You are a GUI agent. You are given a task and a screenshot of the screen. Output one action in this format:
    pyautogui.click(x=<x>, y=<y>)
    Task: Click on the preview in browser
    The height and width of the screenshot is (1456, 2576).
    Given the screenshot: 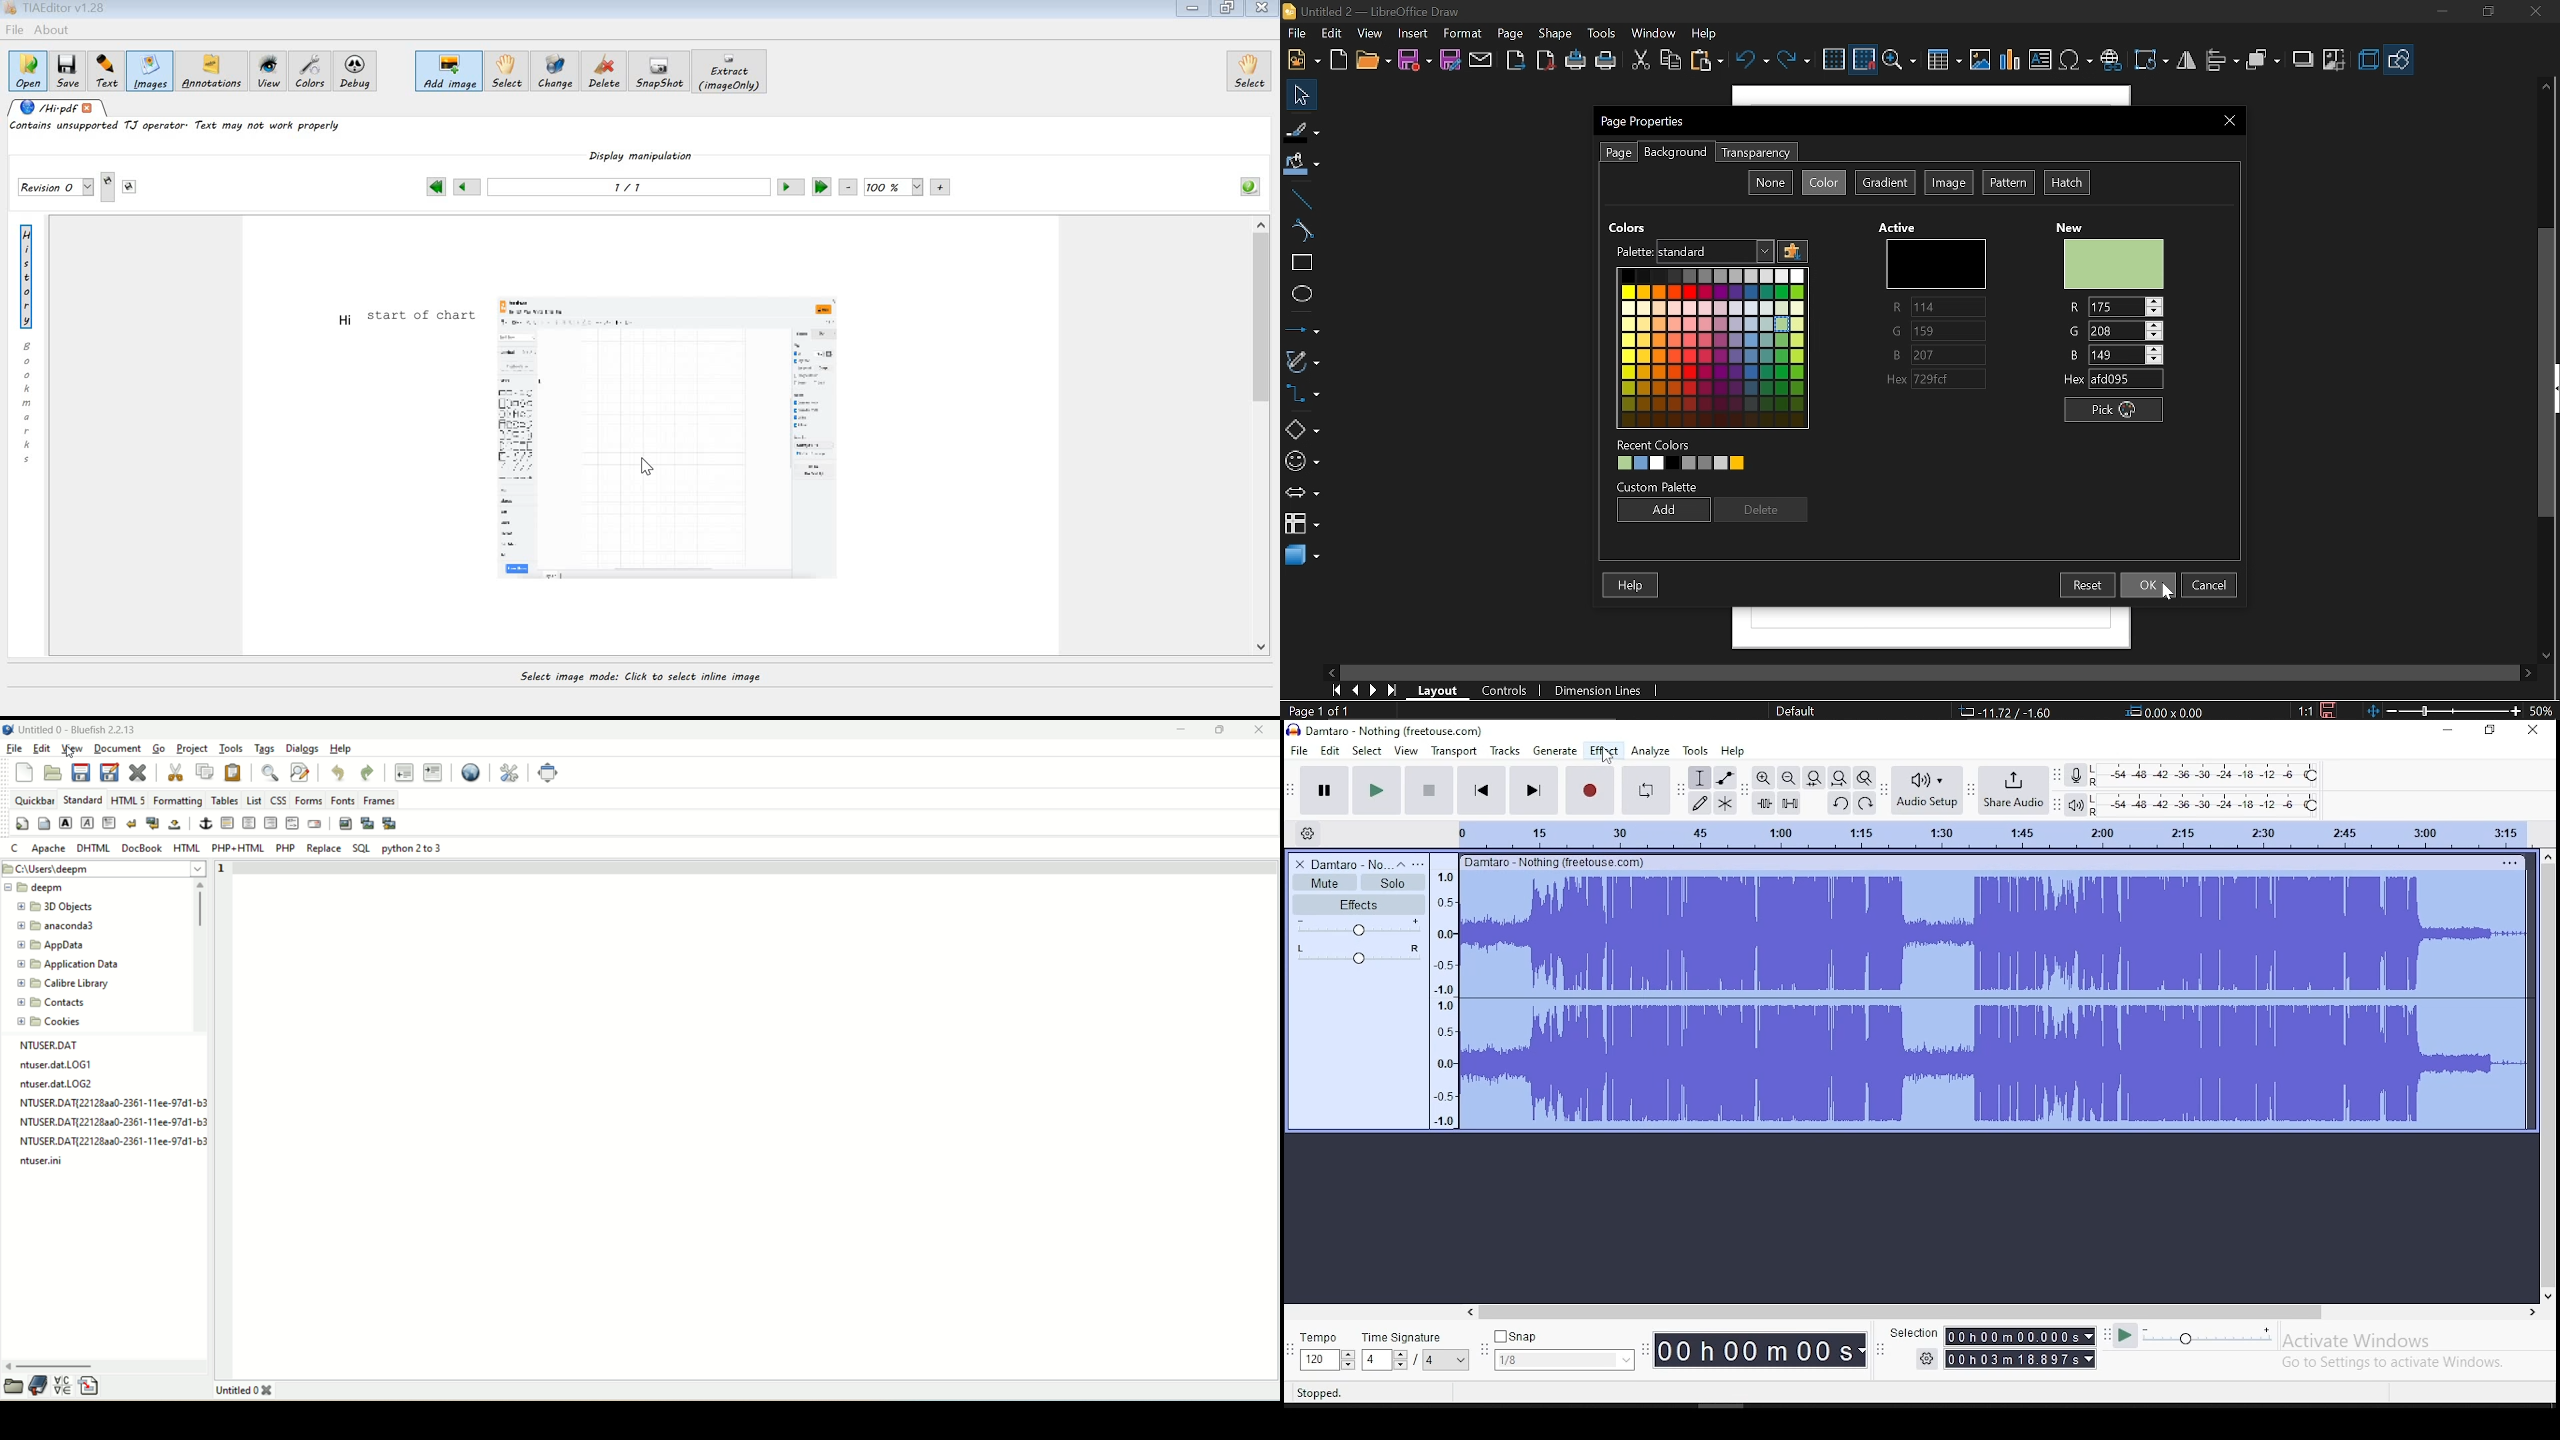 What is the action you would take?
    pyautogui.click(x=465, y=773)
    